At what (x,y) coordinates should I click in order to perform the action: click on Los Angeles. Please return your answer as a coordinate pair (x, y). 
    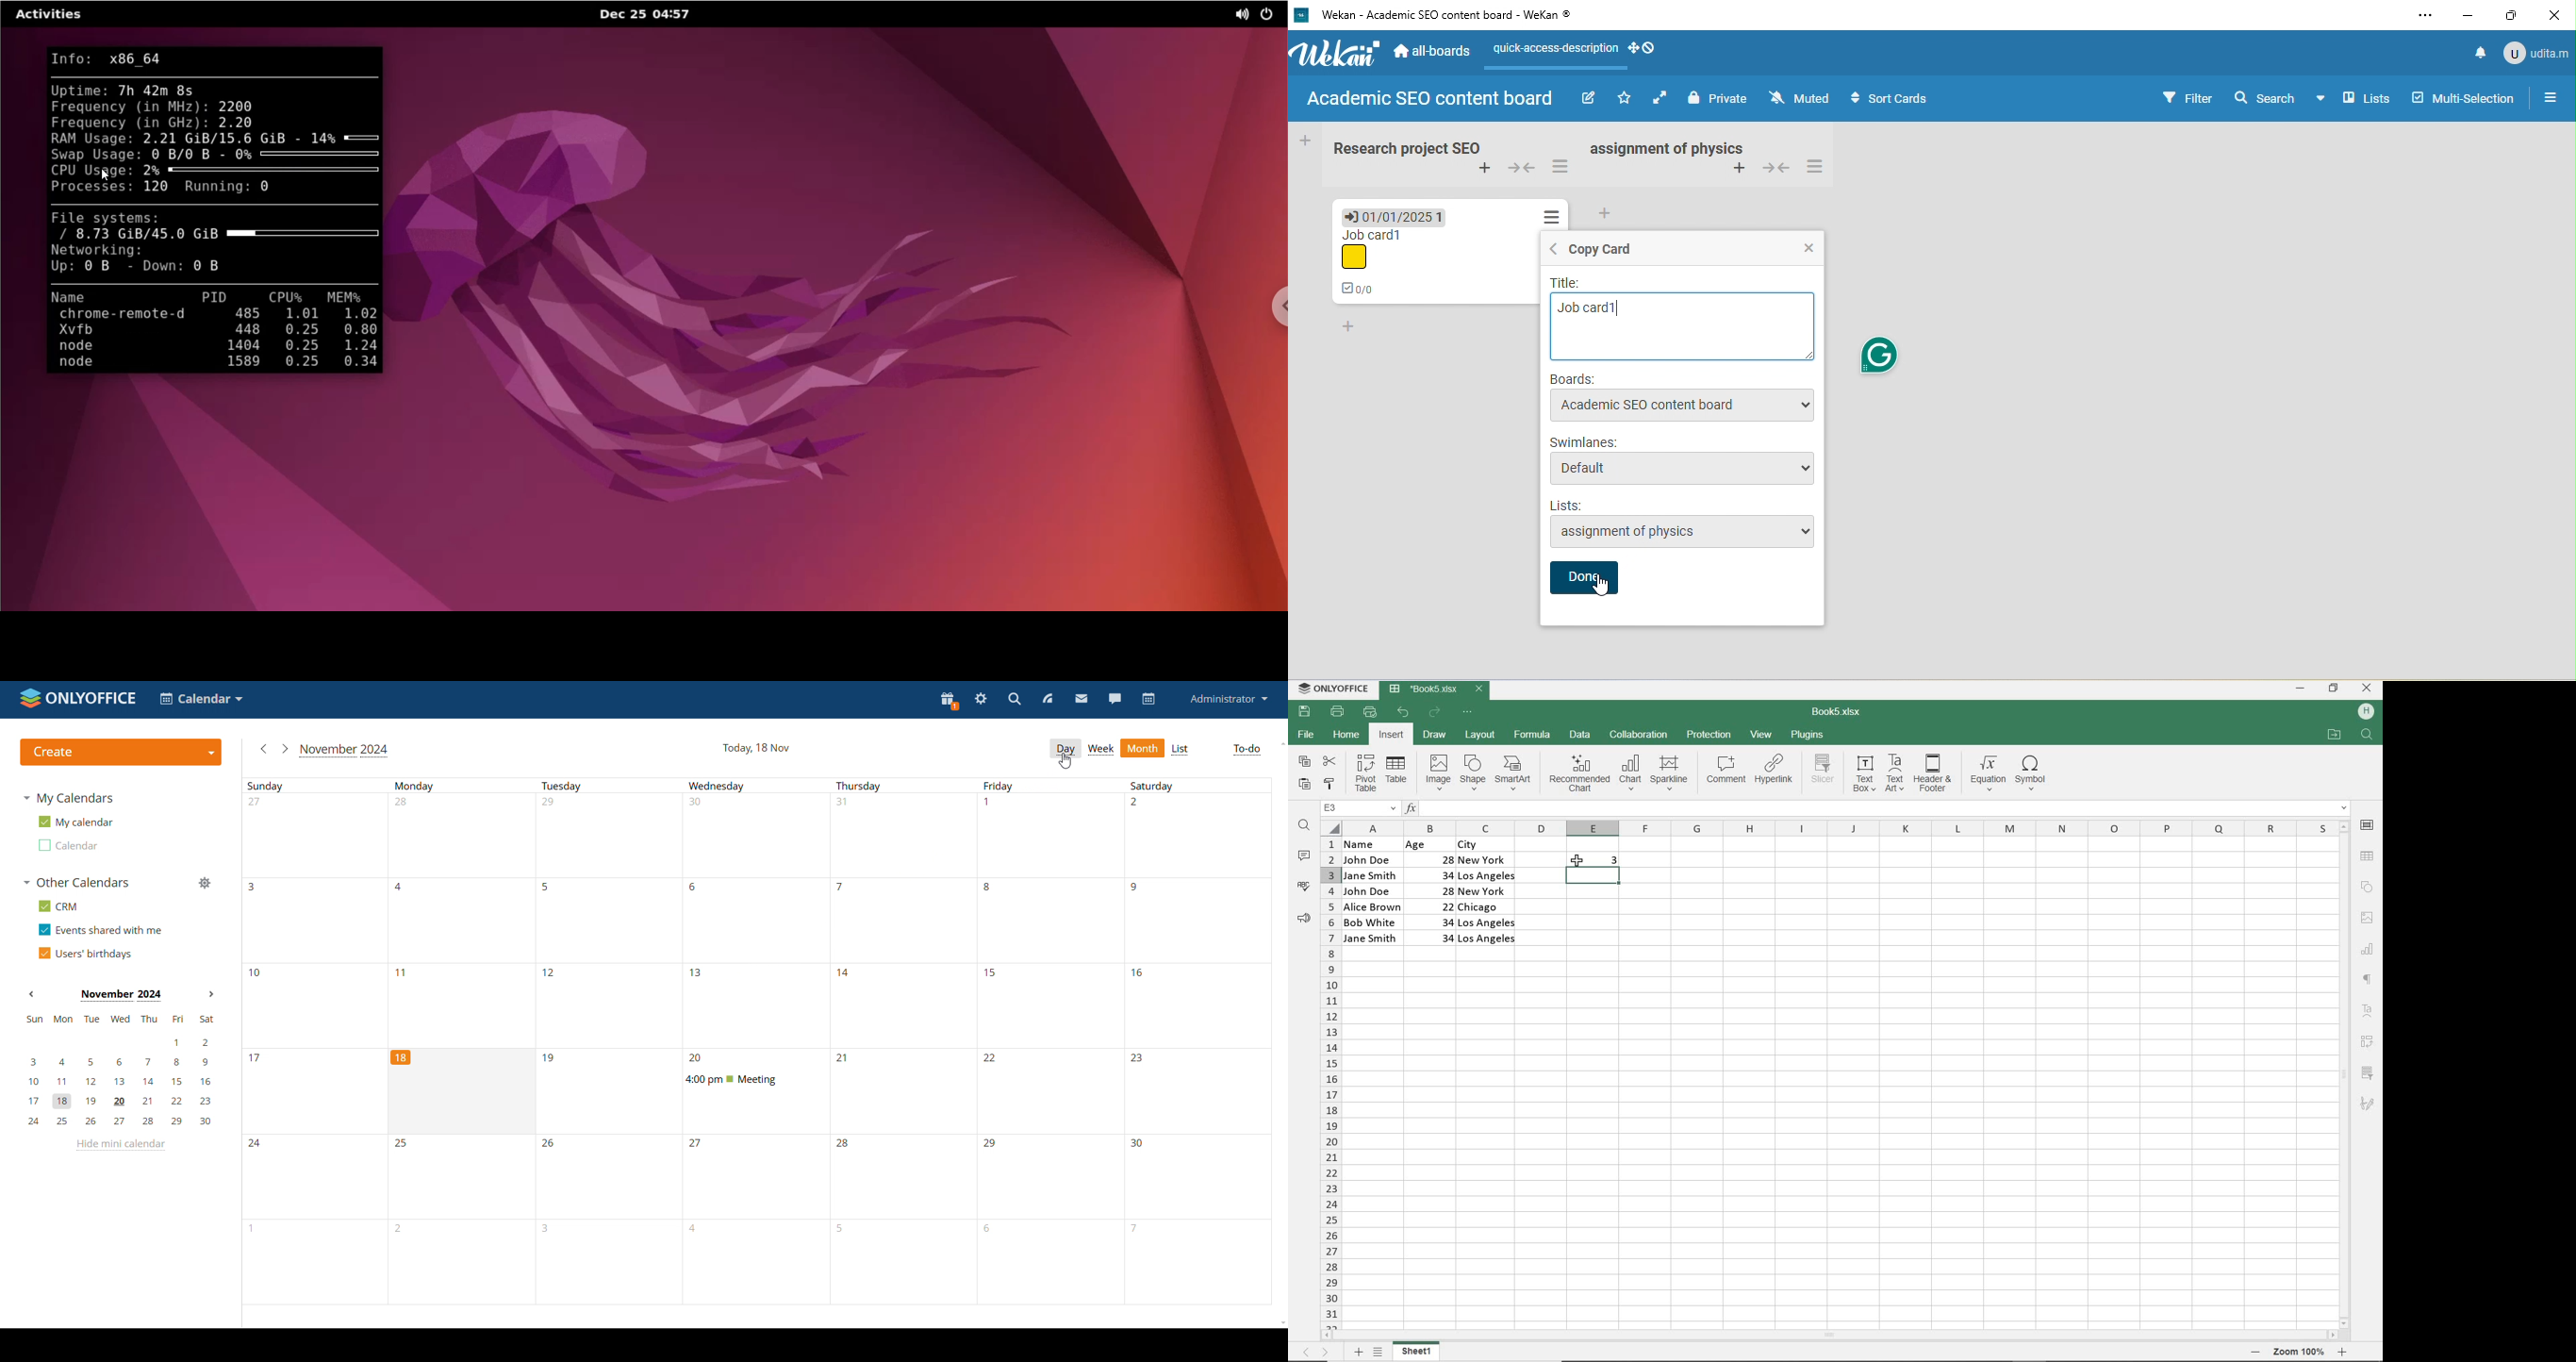
    Looking at the image, I should click on (1486, 877).